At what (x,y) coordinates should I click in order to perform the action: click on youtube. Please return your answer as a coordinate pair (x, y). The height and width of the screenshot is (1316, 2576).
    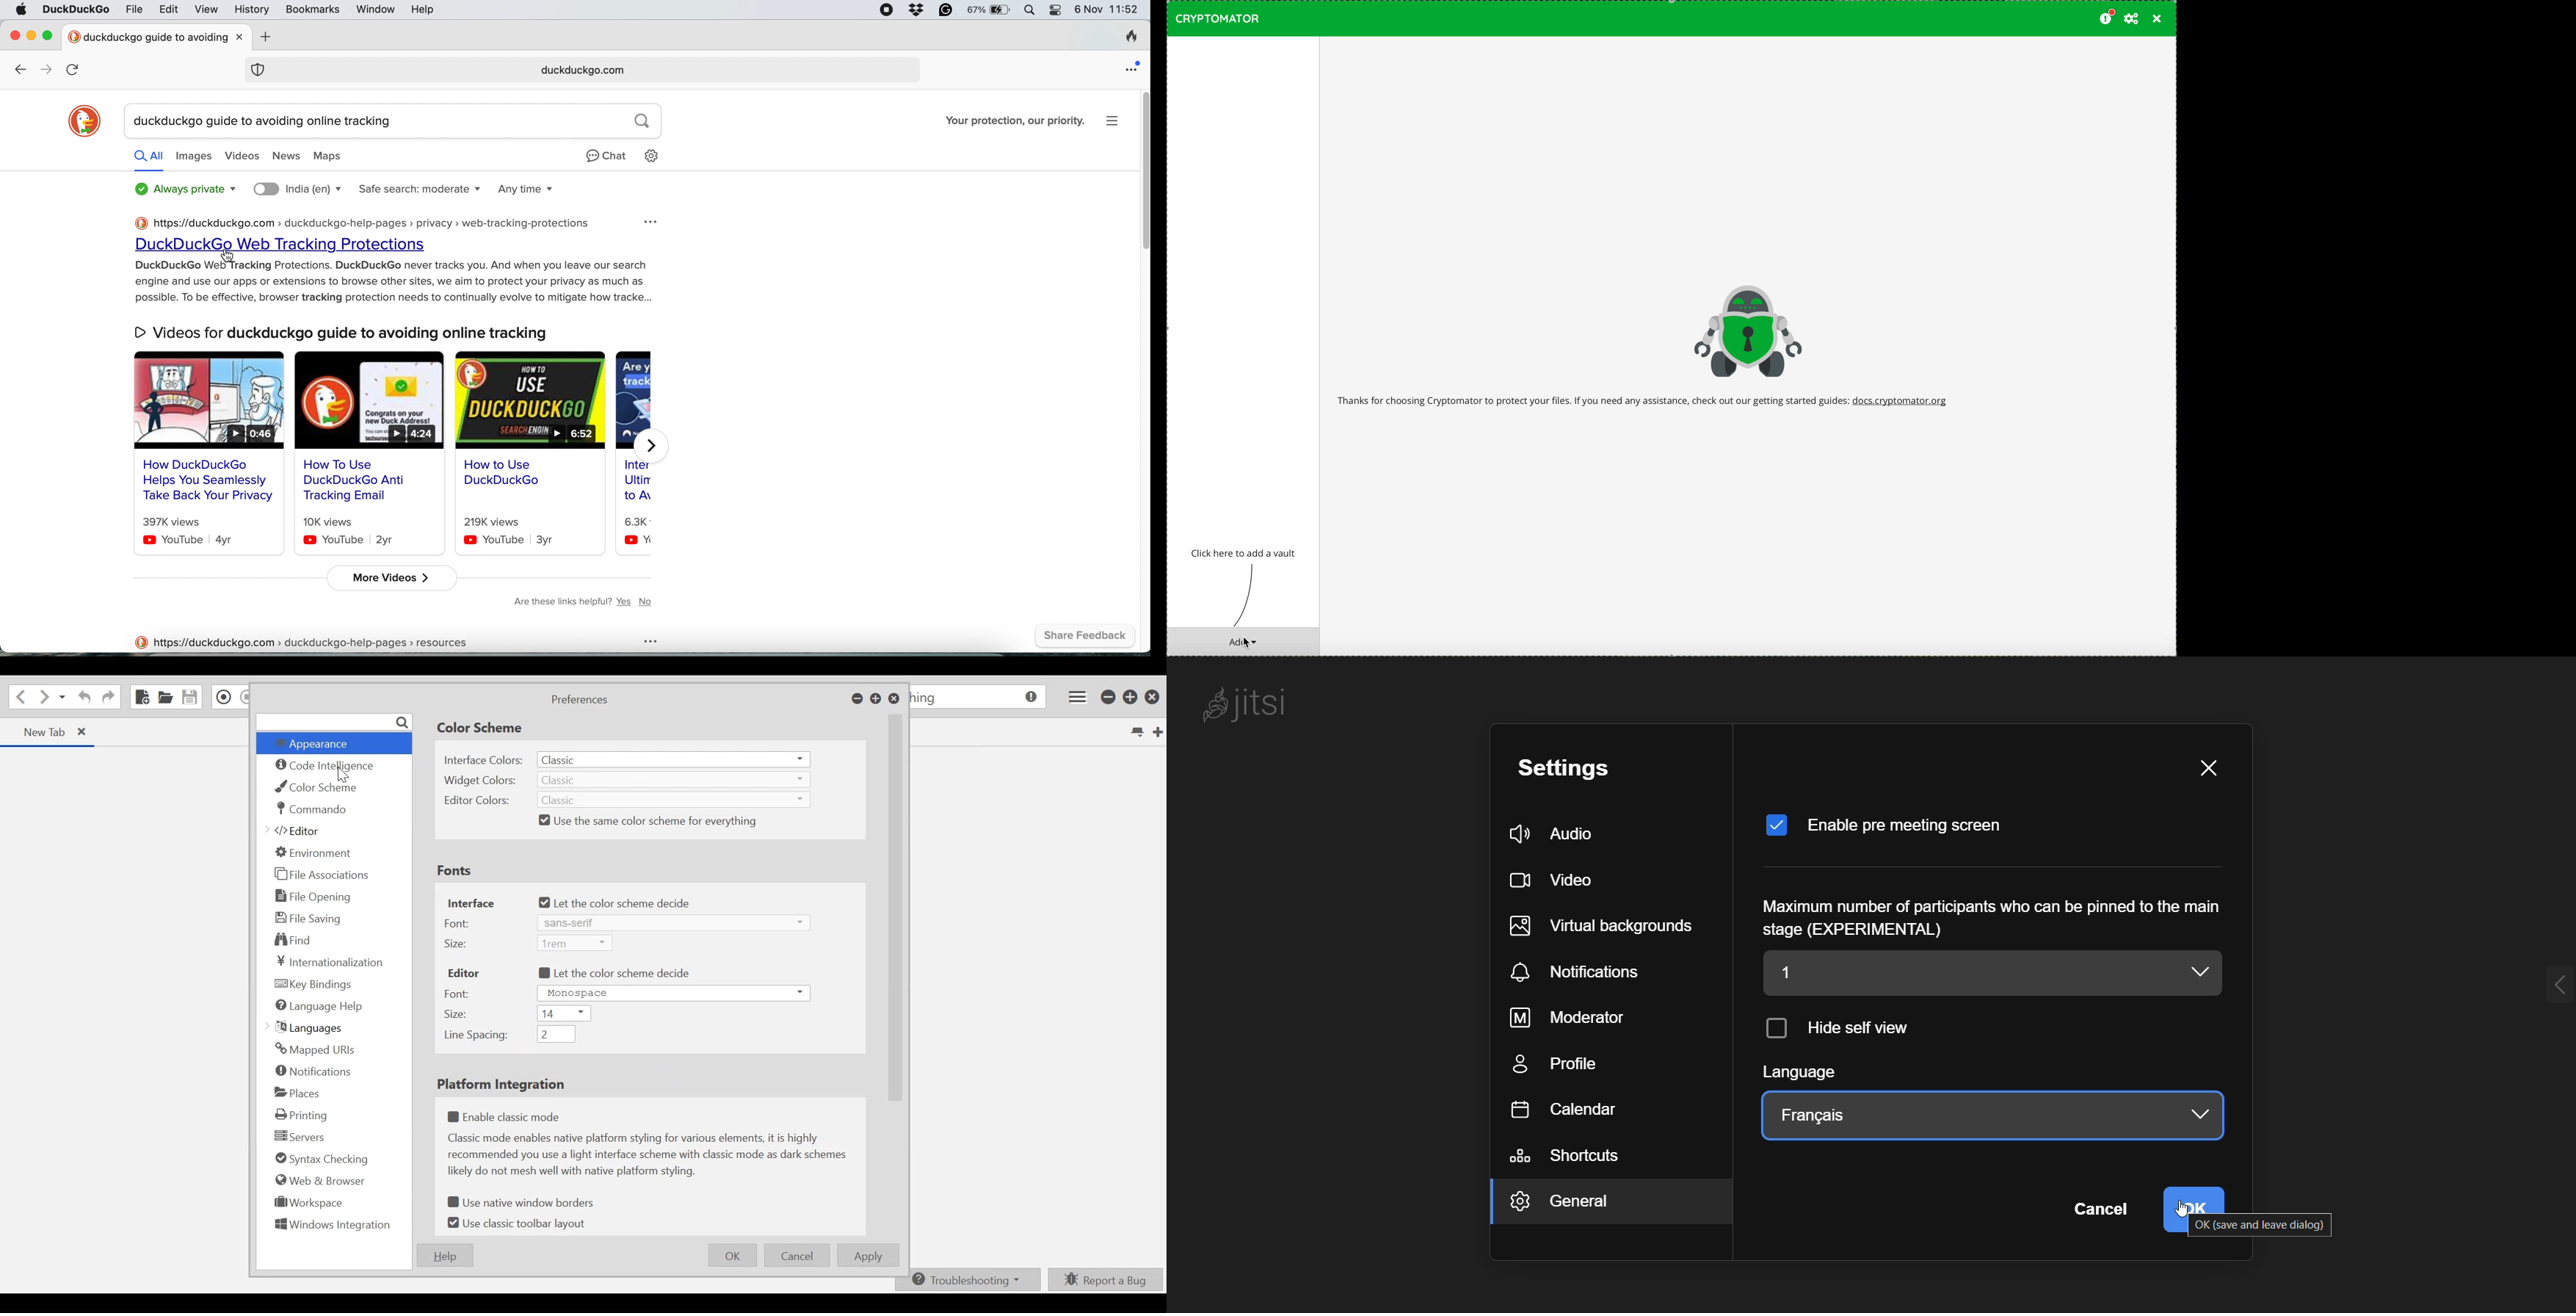
    Looking at the image, I should click on (631, 539).